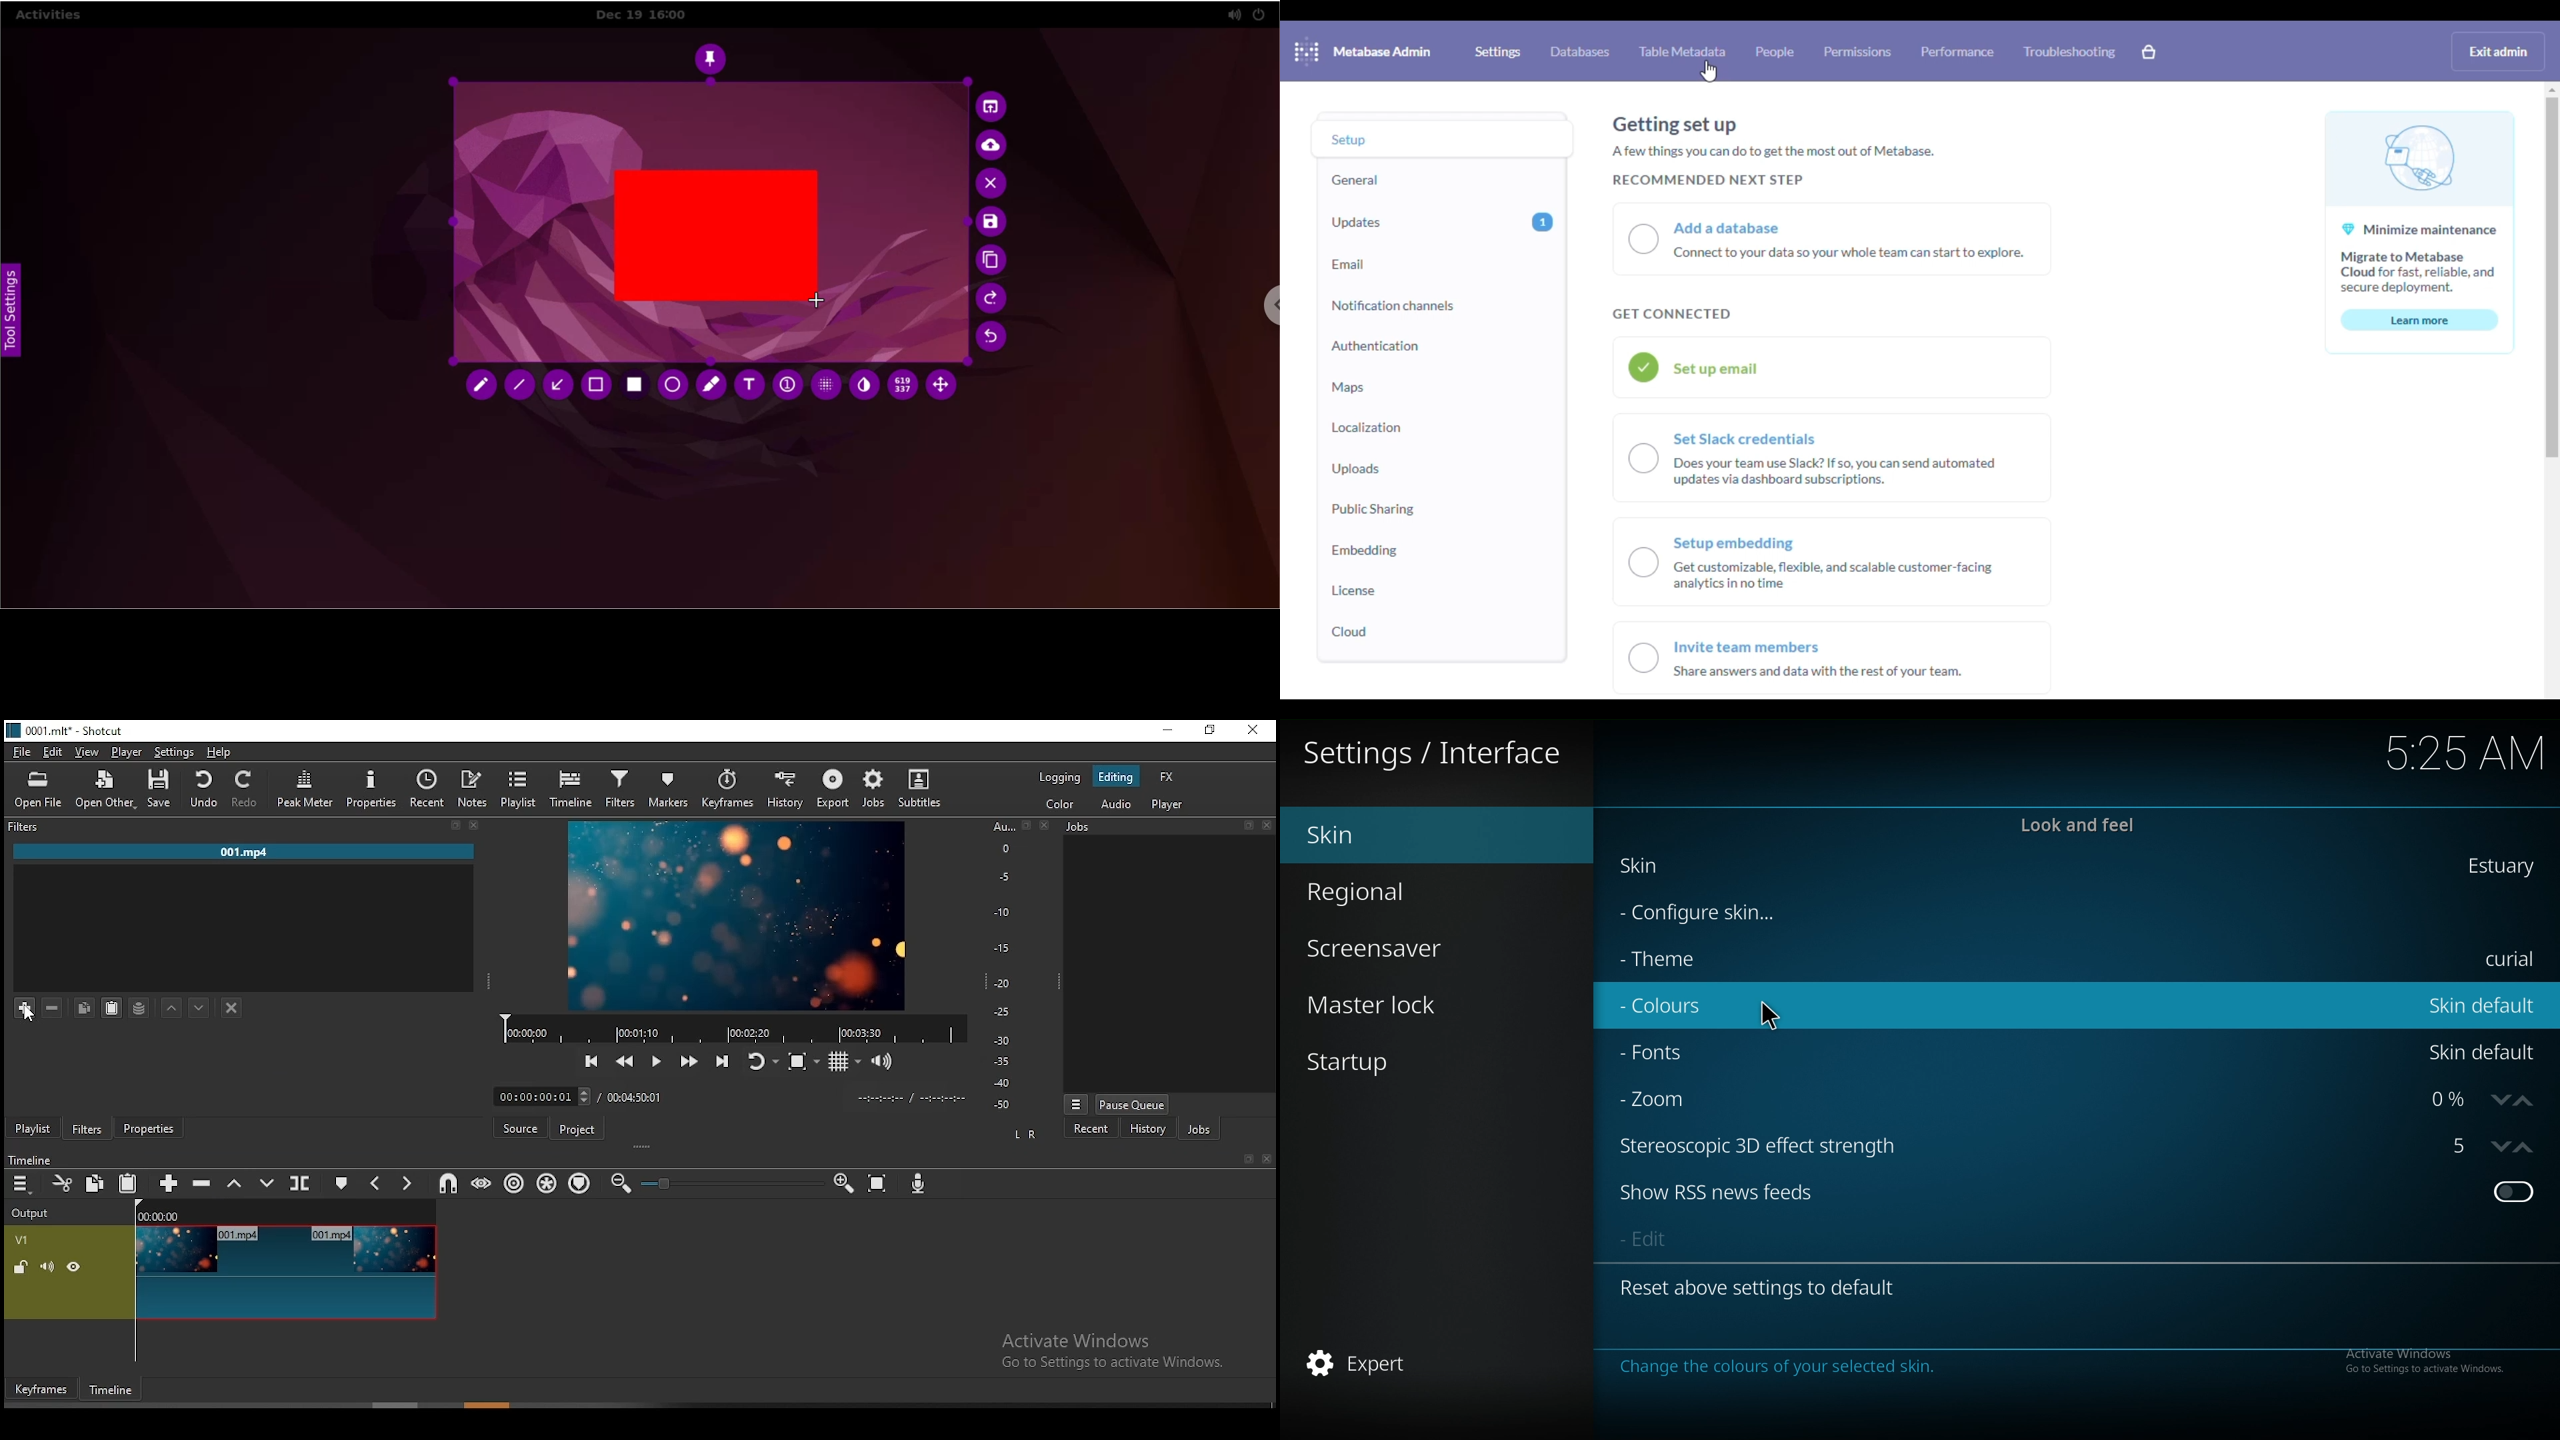 The width and height of the screenshot is (2576, 1456). I want to click on strereoscopic 3d effect strength, so click(2455, 1149).